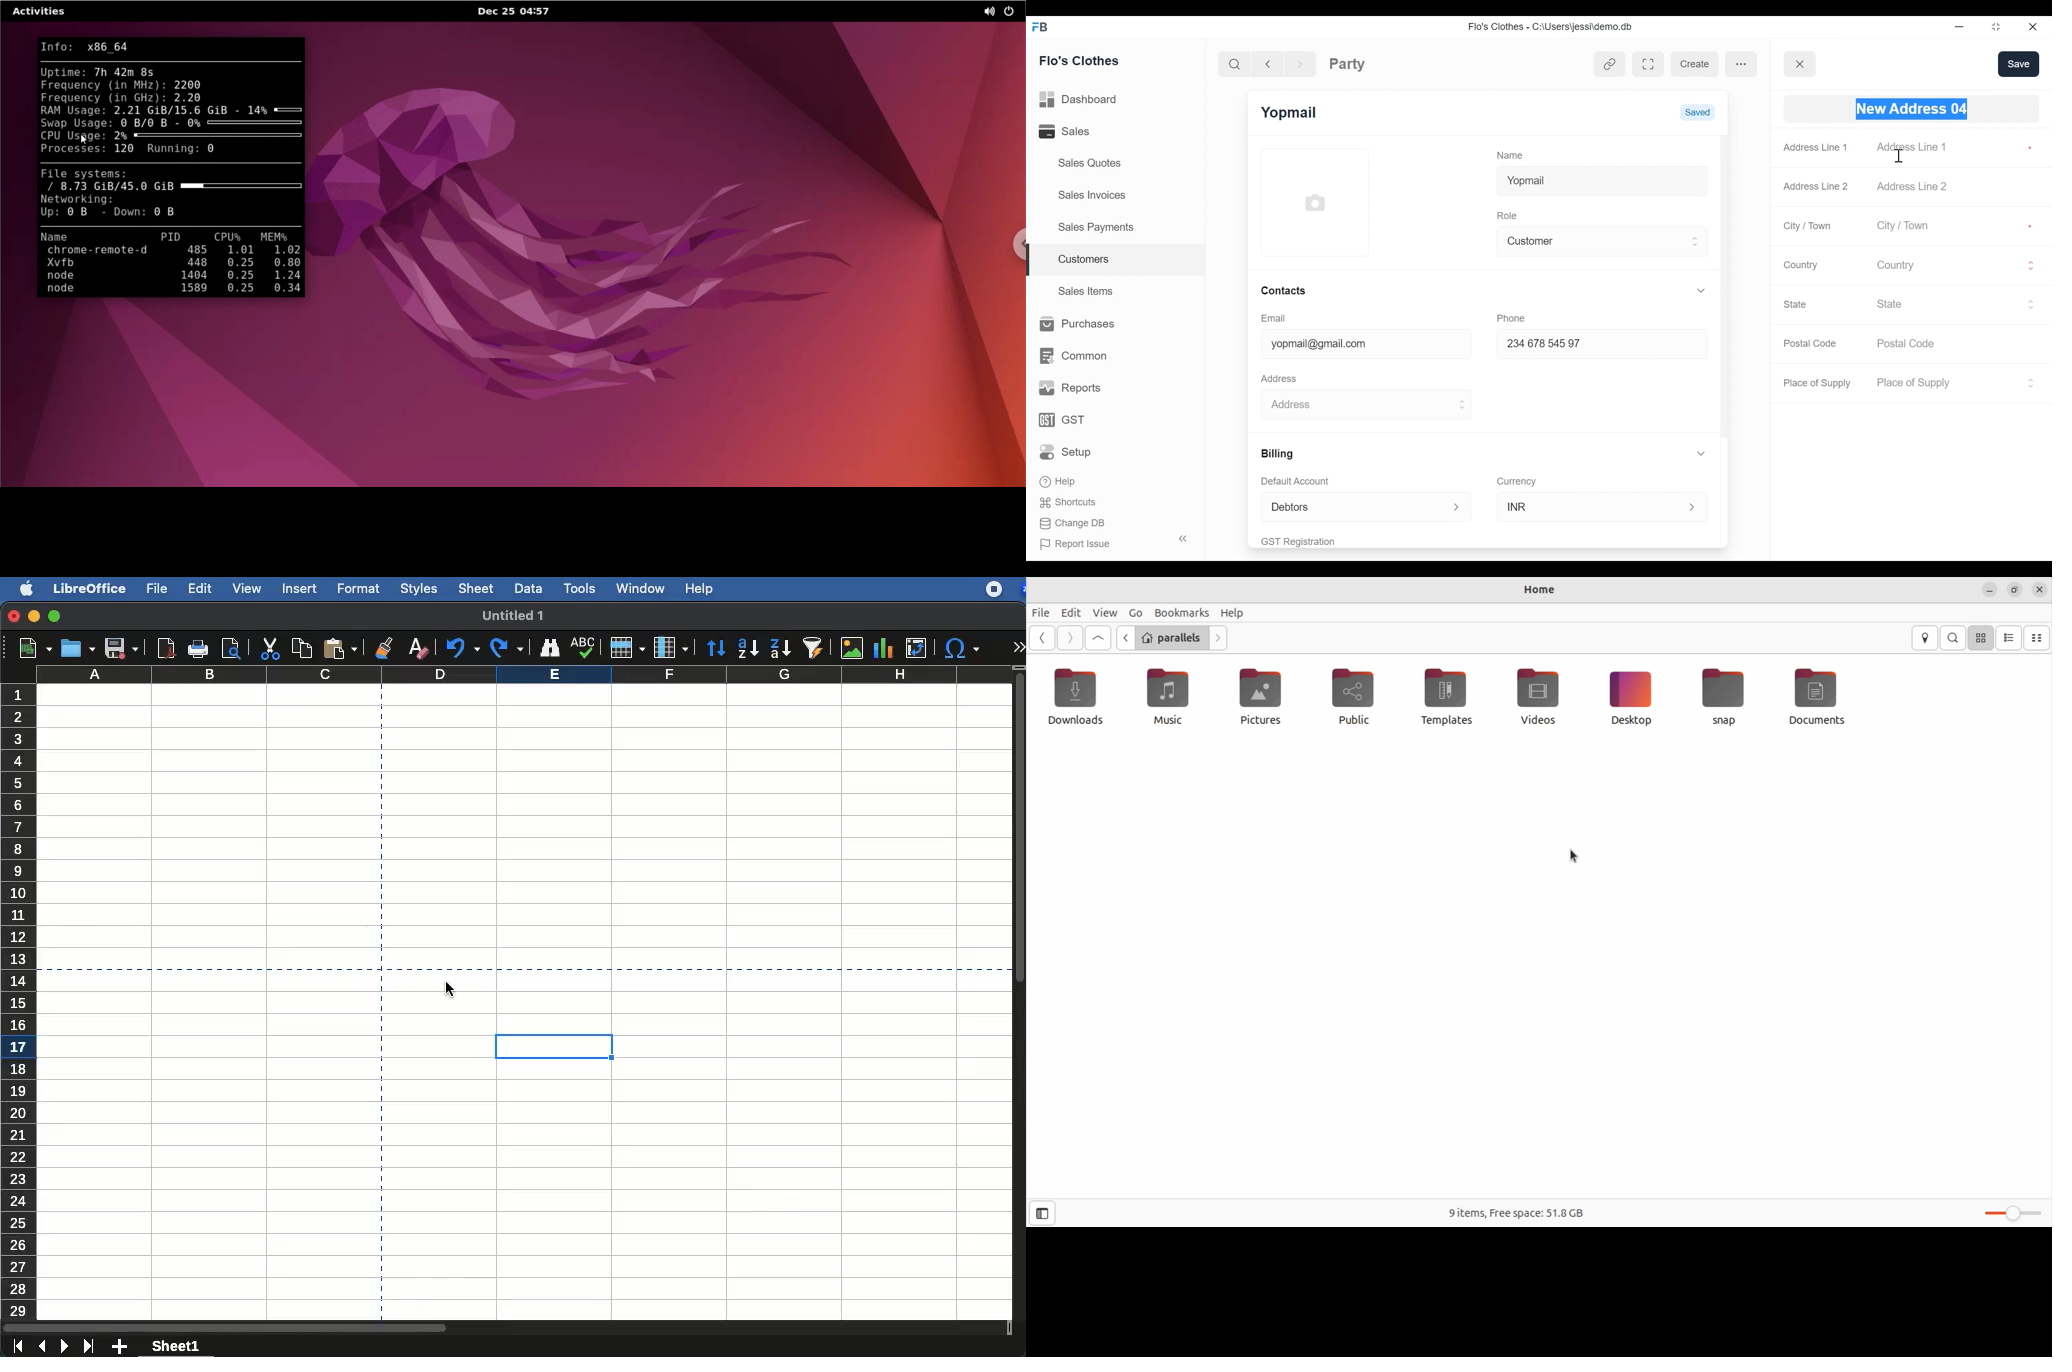  What do you see at coordinates (1948, 304) in the screenshot?
I see `State` at bounding box center [1948, 304].